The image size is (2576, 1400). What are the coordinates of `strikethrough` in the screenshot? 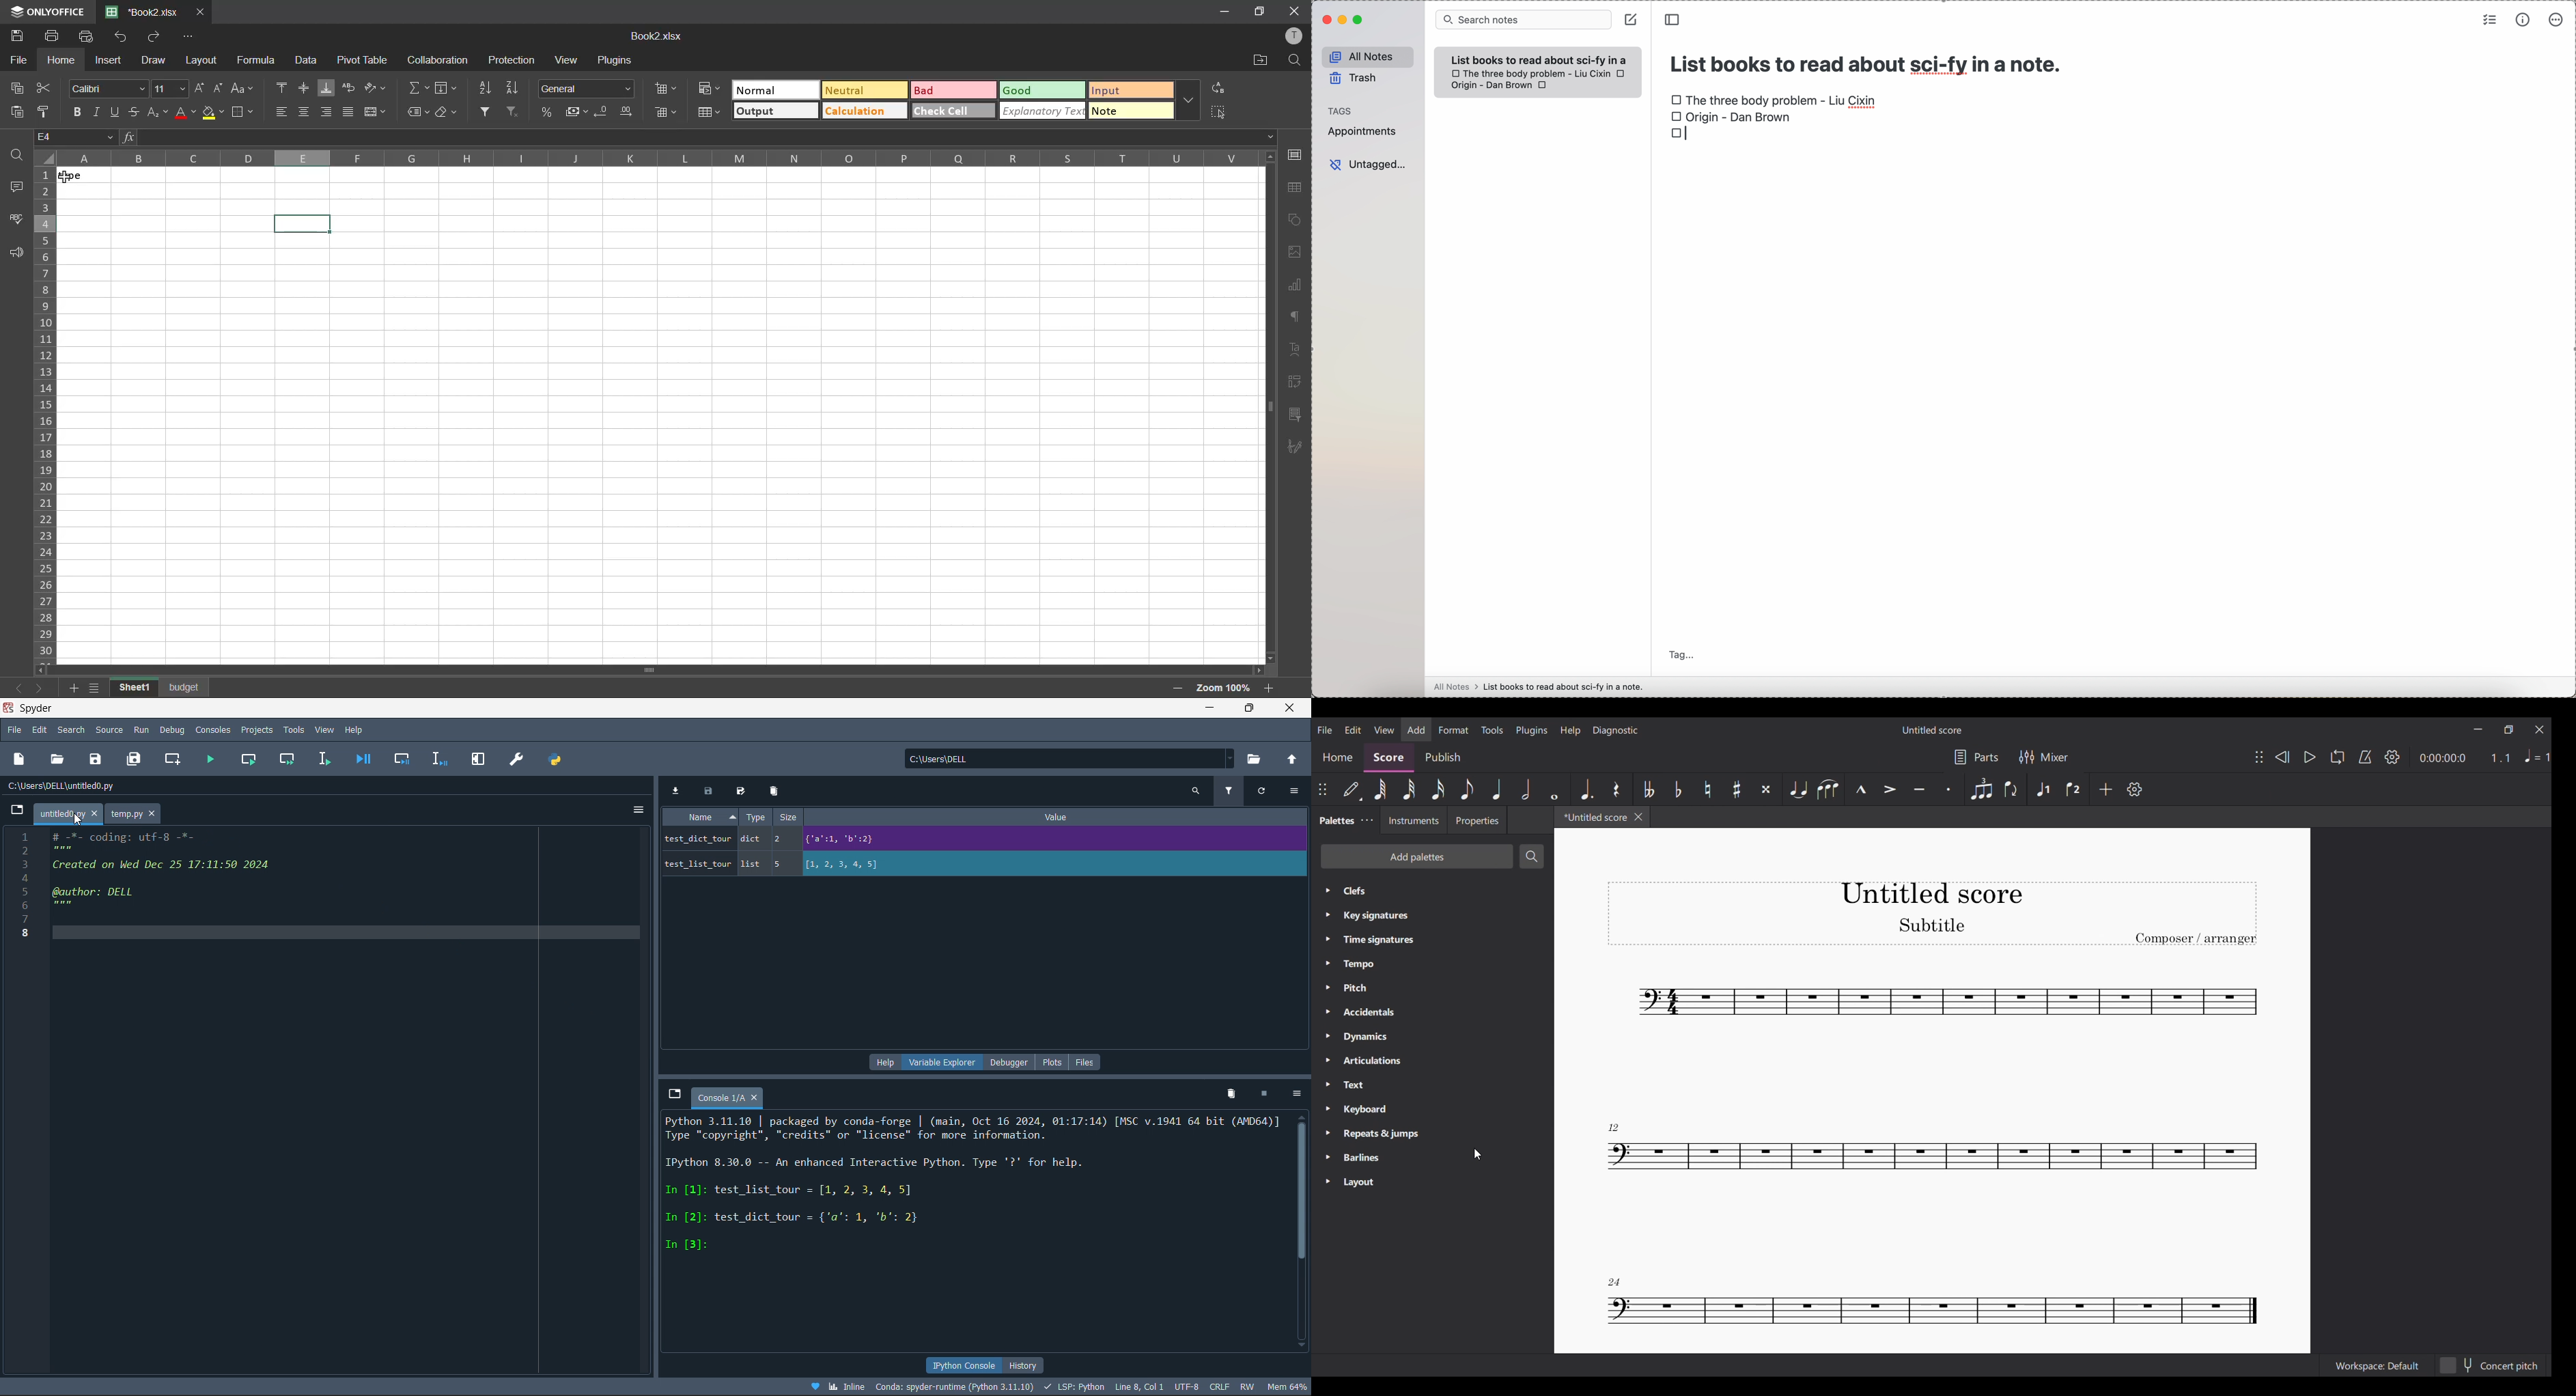 It's located at (139, 113).